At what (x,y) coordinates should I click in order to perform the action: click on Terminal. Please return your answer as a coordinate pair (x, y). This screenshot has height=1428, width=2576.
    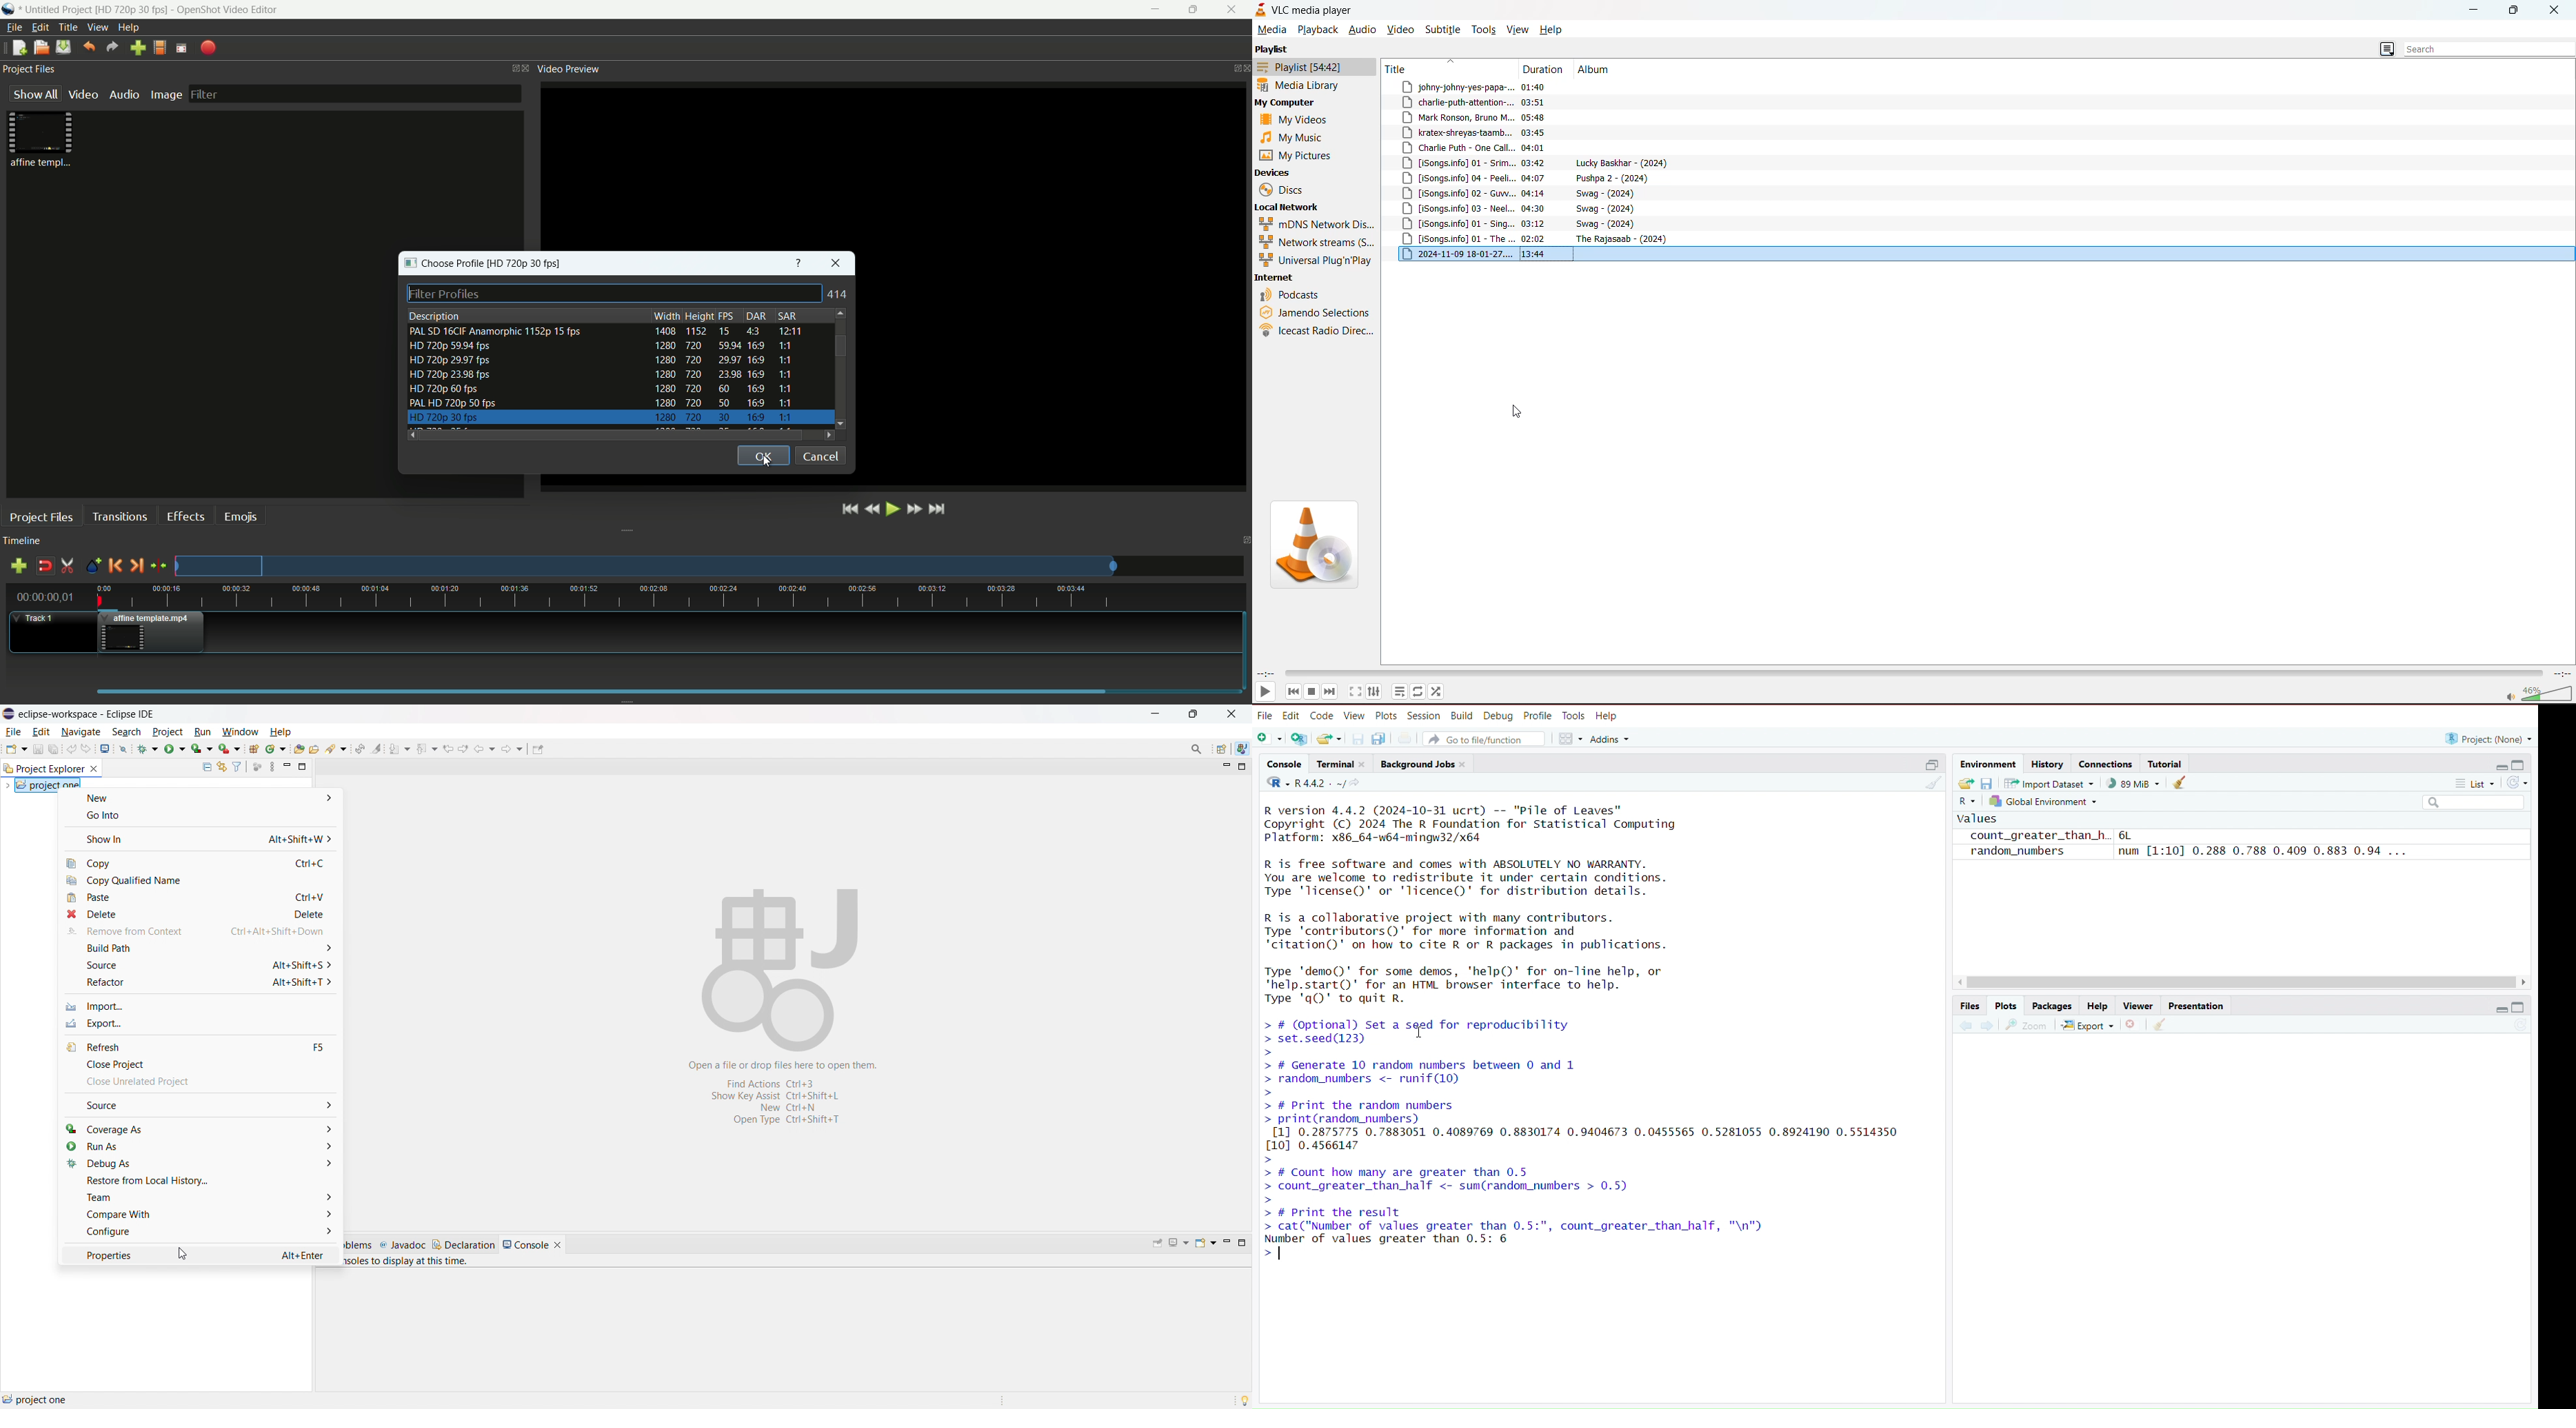
    Looking at the image, I should click on (1339, 763).